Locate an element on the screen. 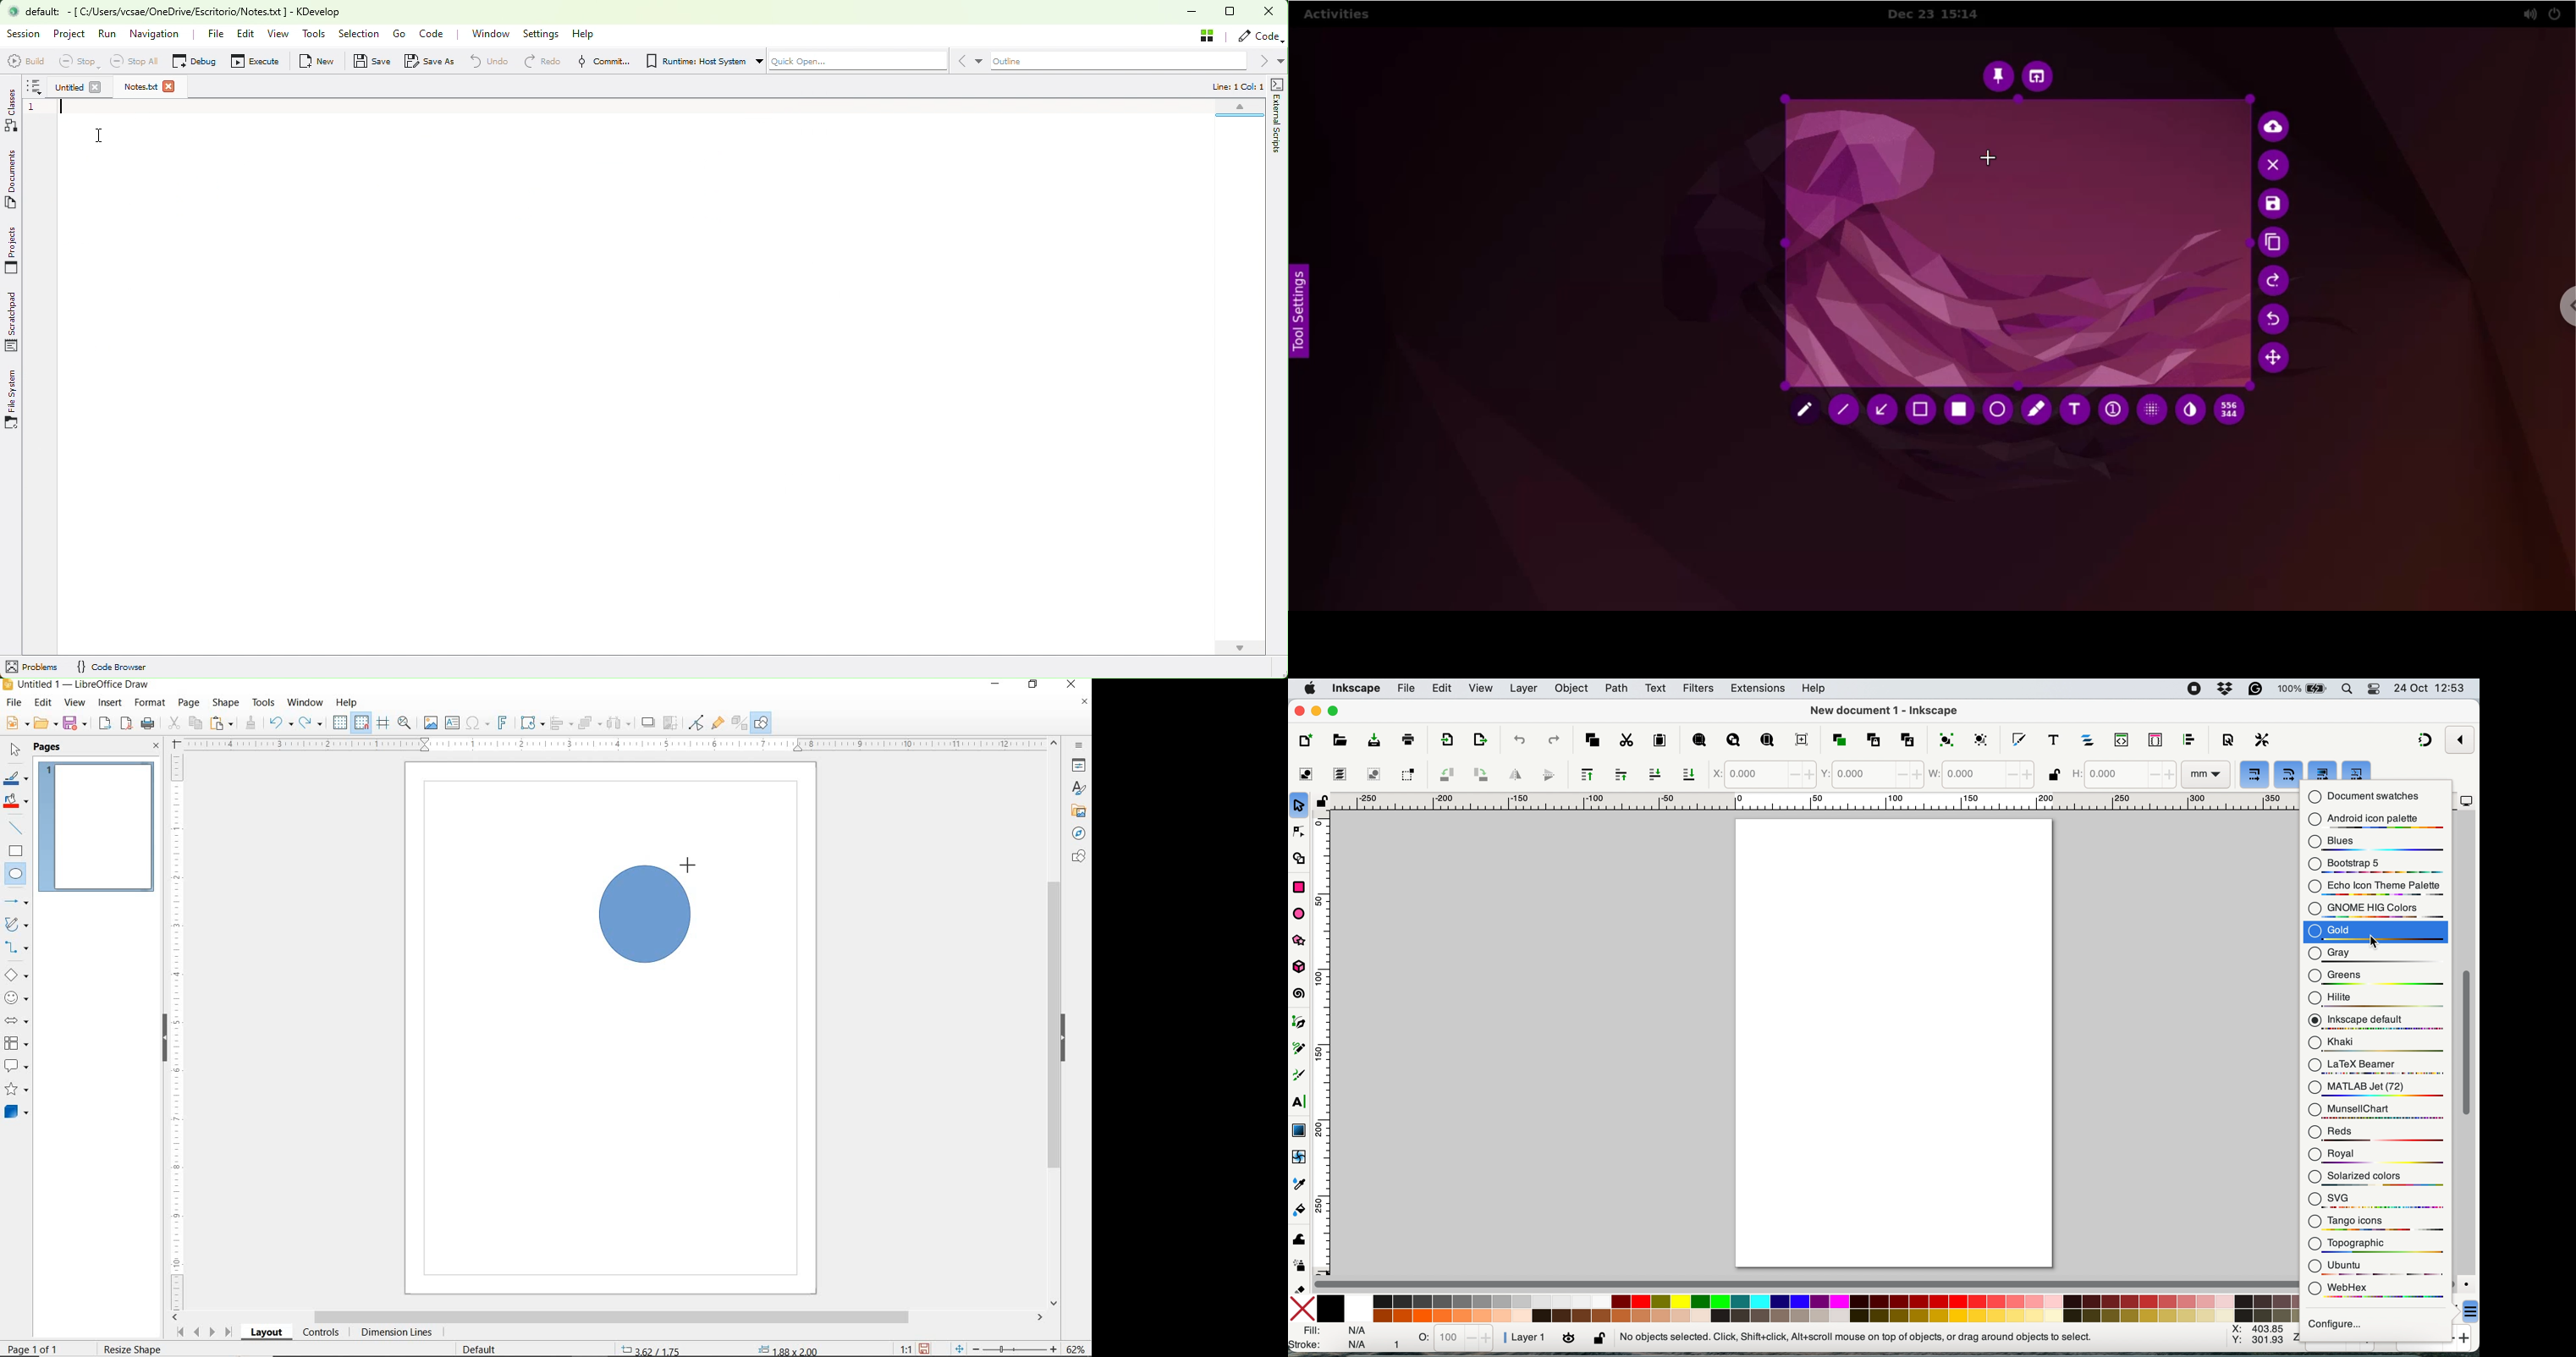 This screenshot has width=2576, height=1372. INSERT FONTWORK TEXT is located at coordinates (501, 723).